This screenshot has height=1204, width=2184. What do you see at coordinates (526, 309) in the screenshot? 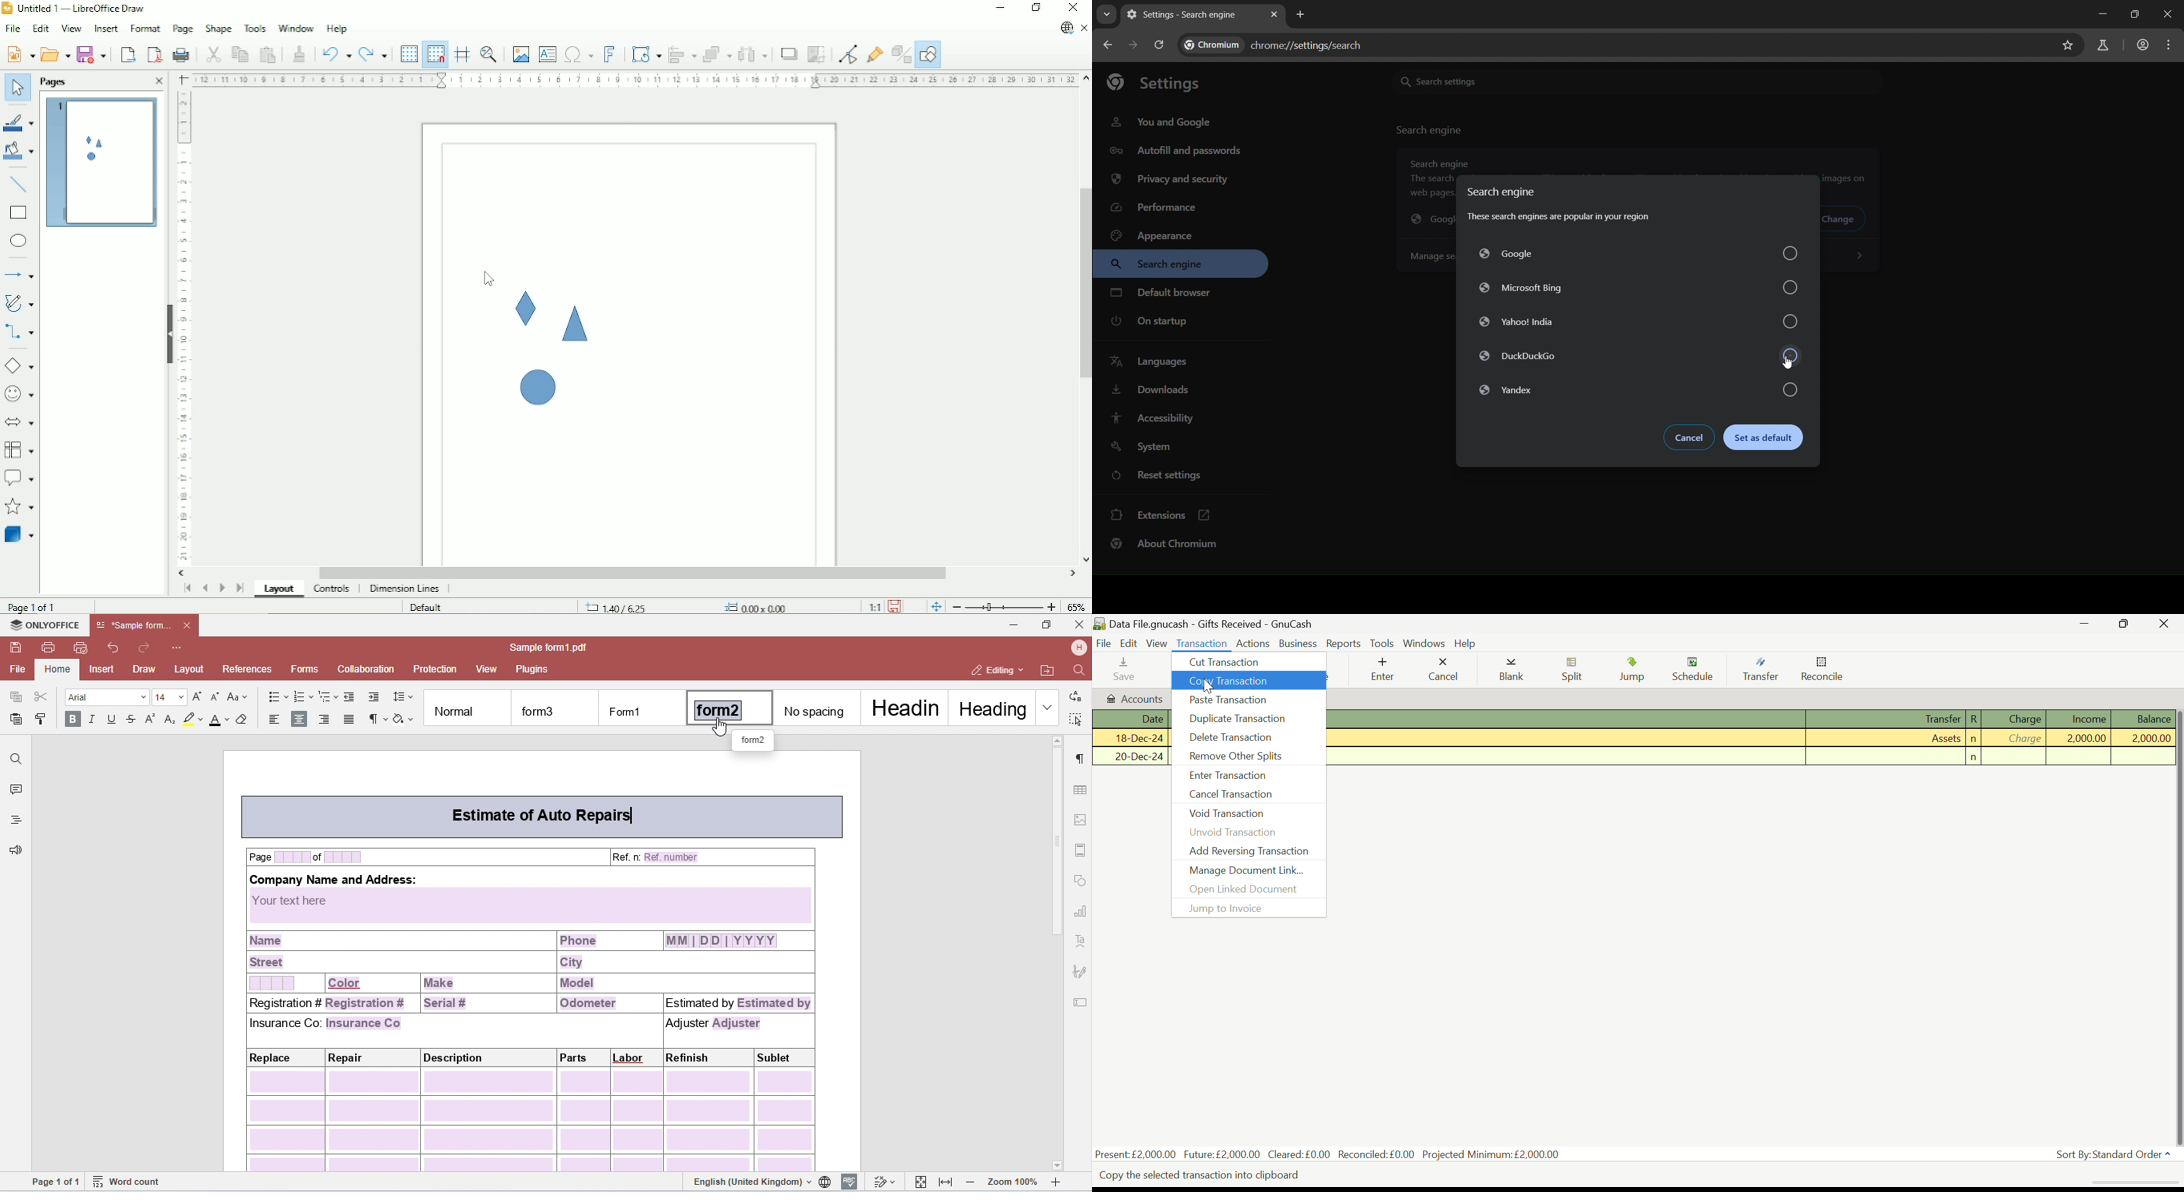
I see `Shape` at bounding box center [526, 309].